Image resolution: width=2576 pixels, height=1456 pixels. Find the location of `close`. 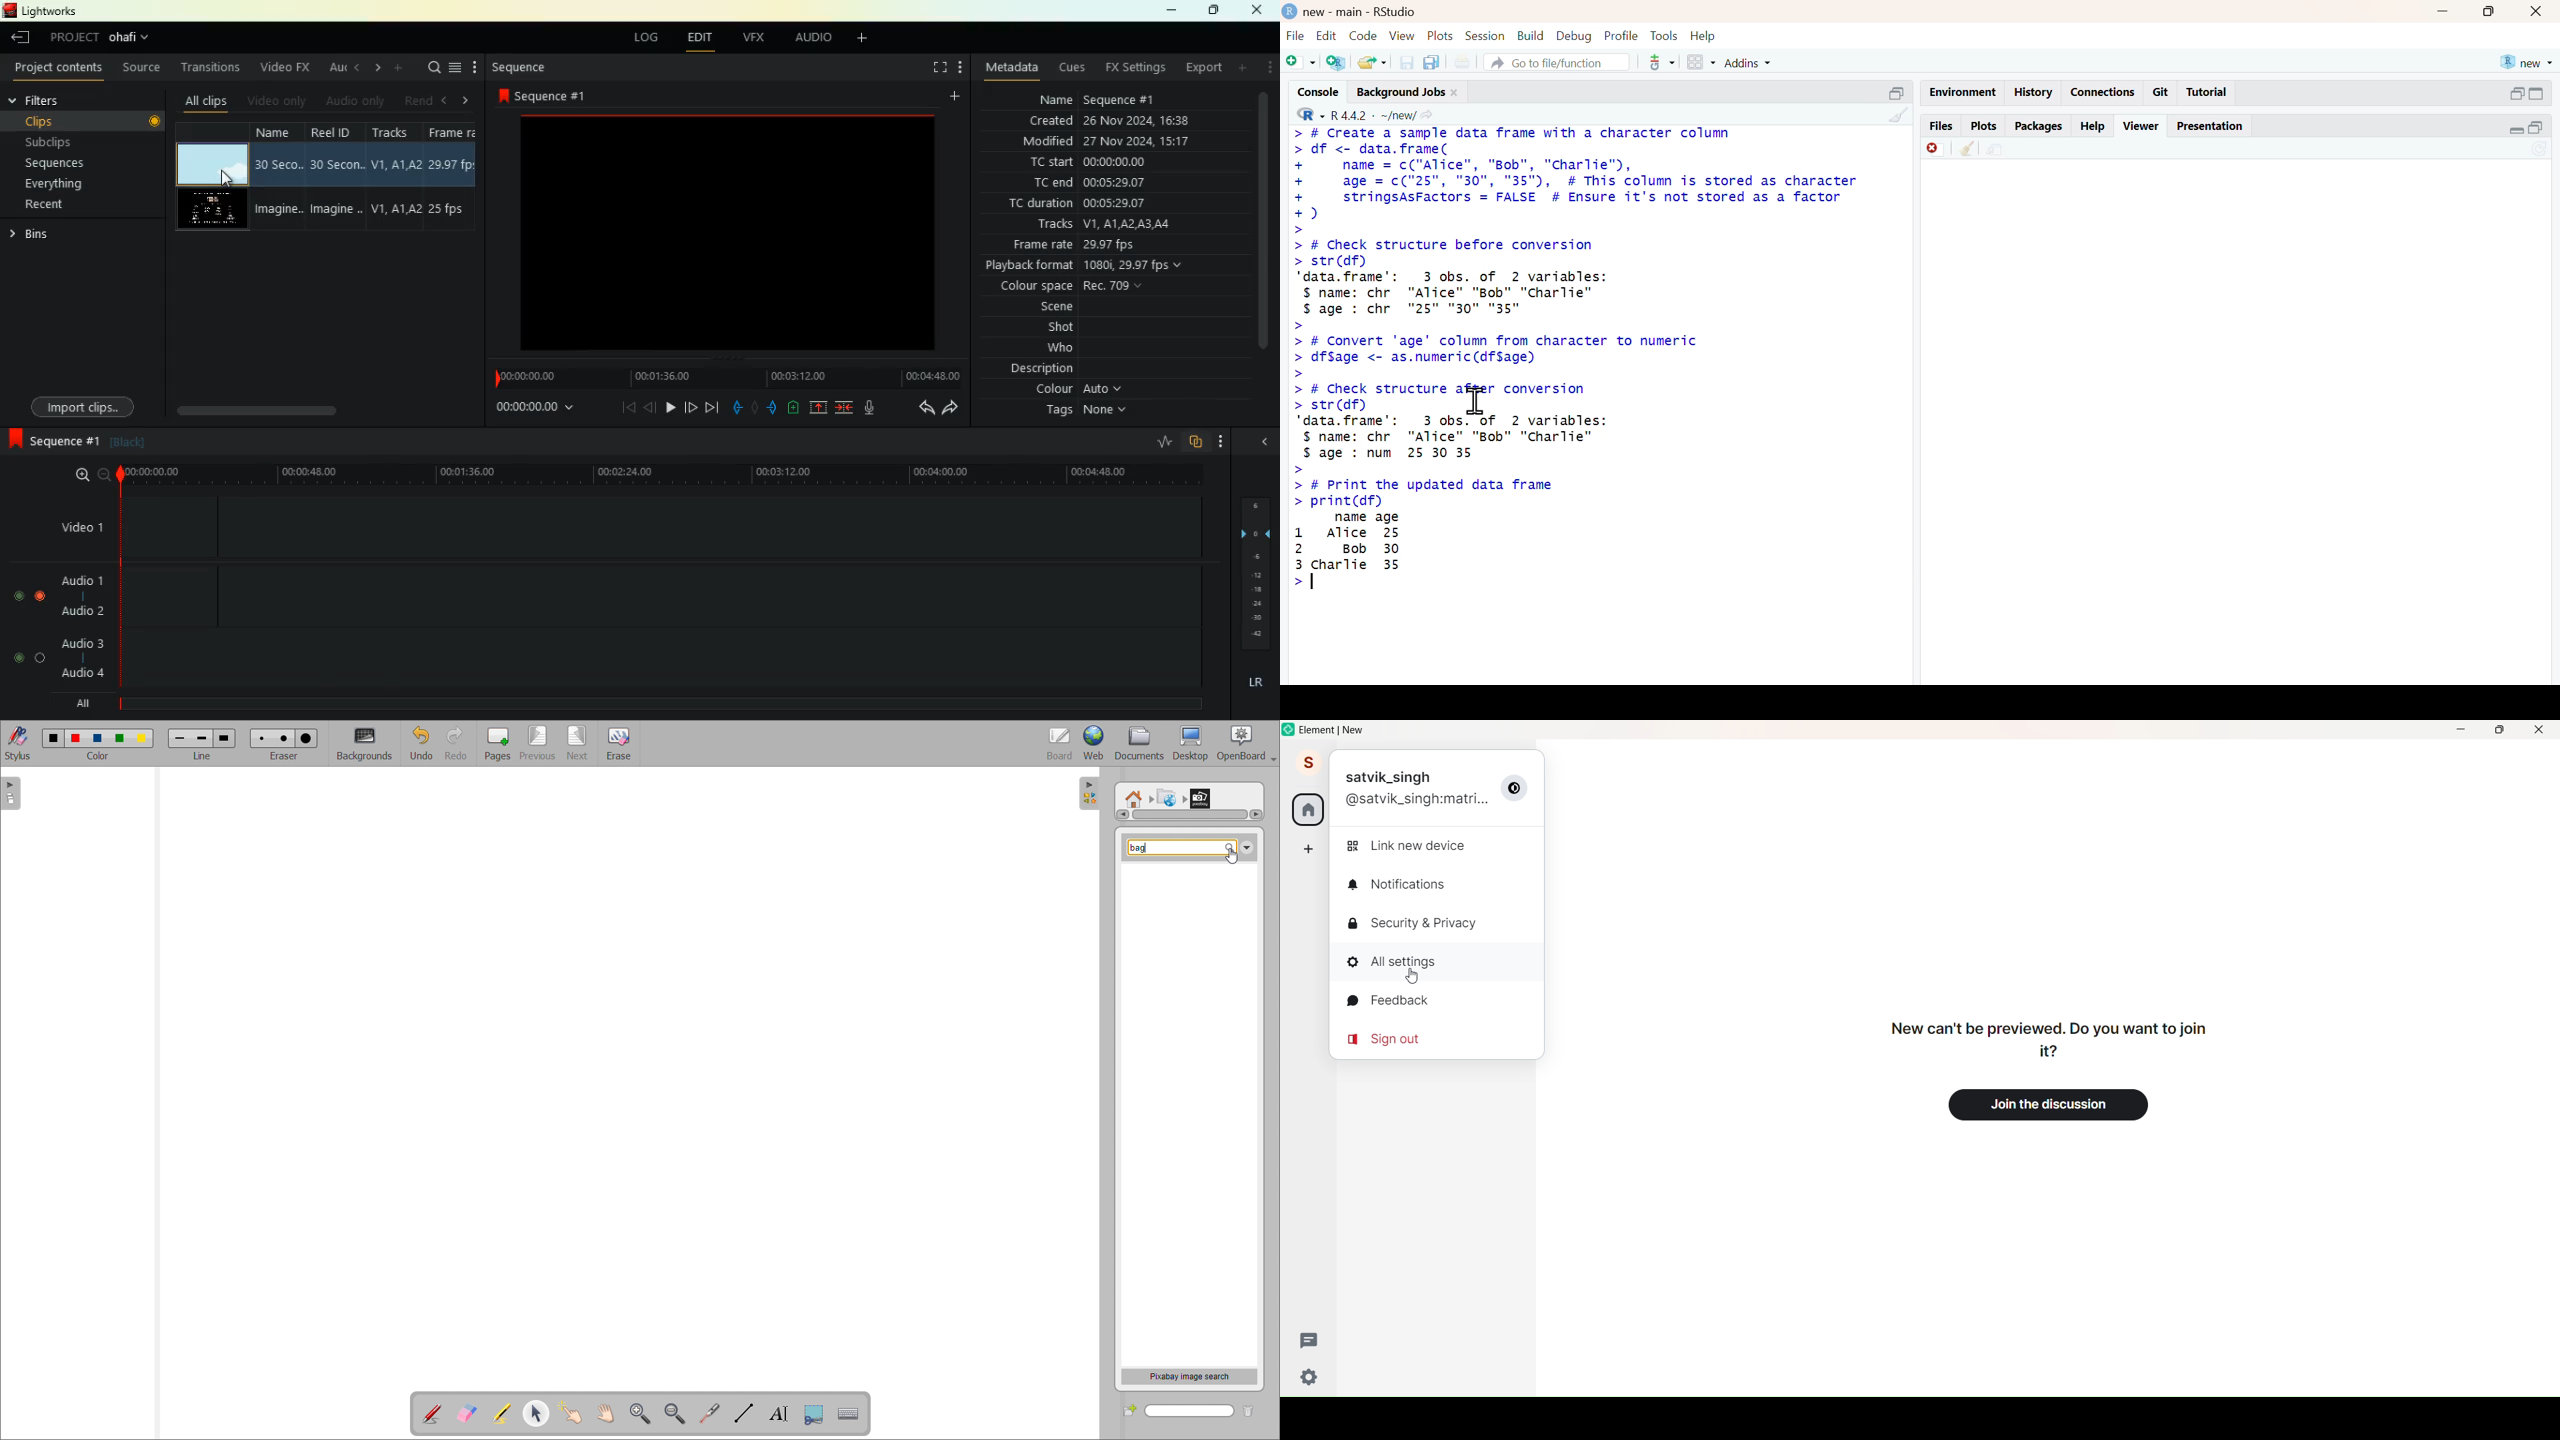

close is located at coordinates (1454, 93).